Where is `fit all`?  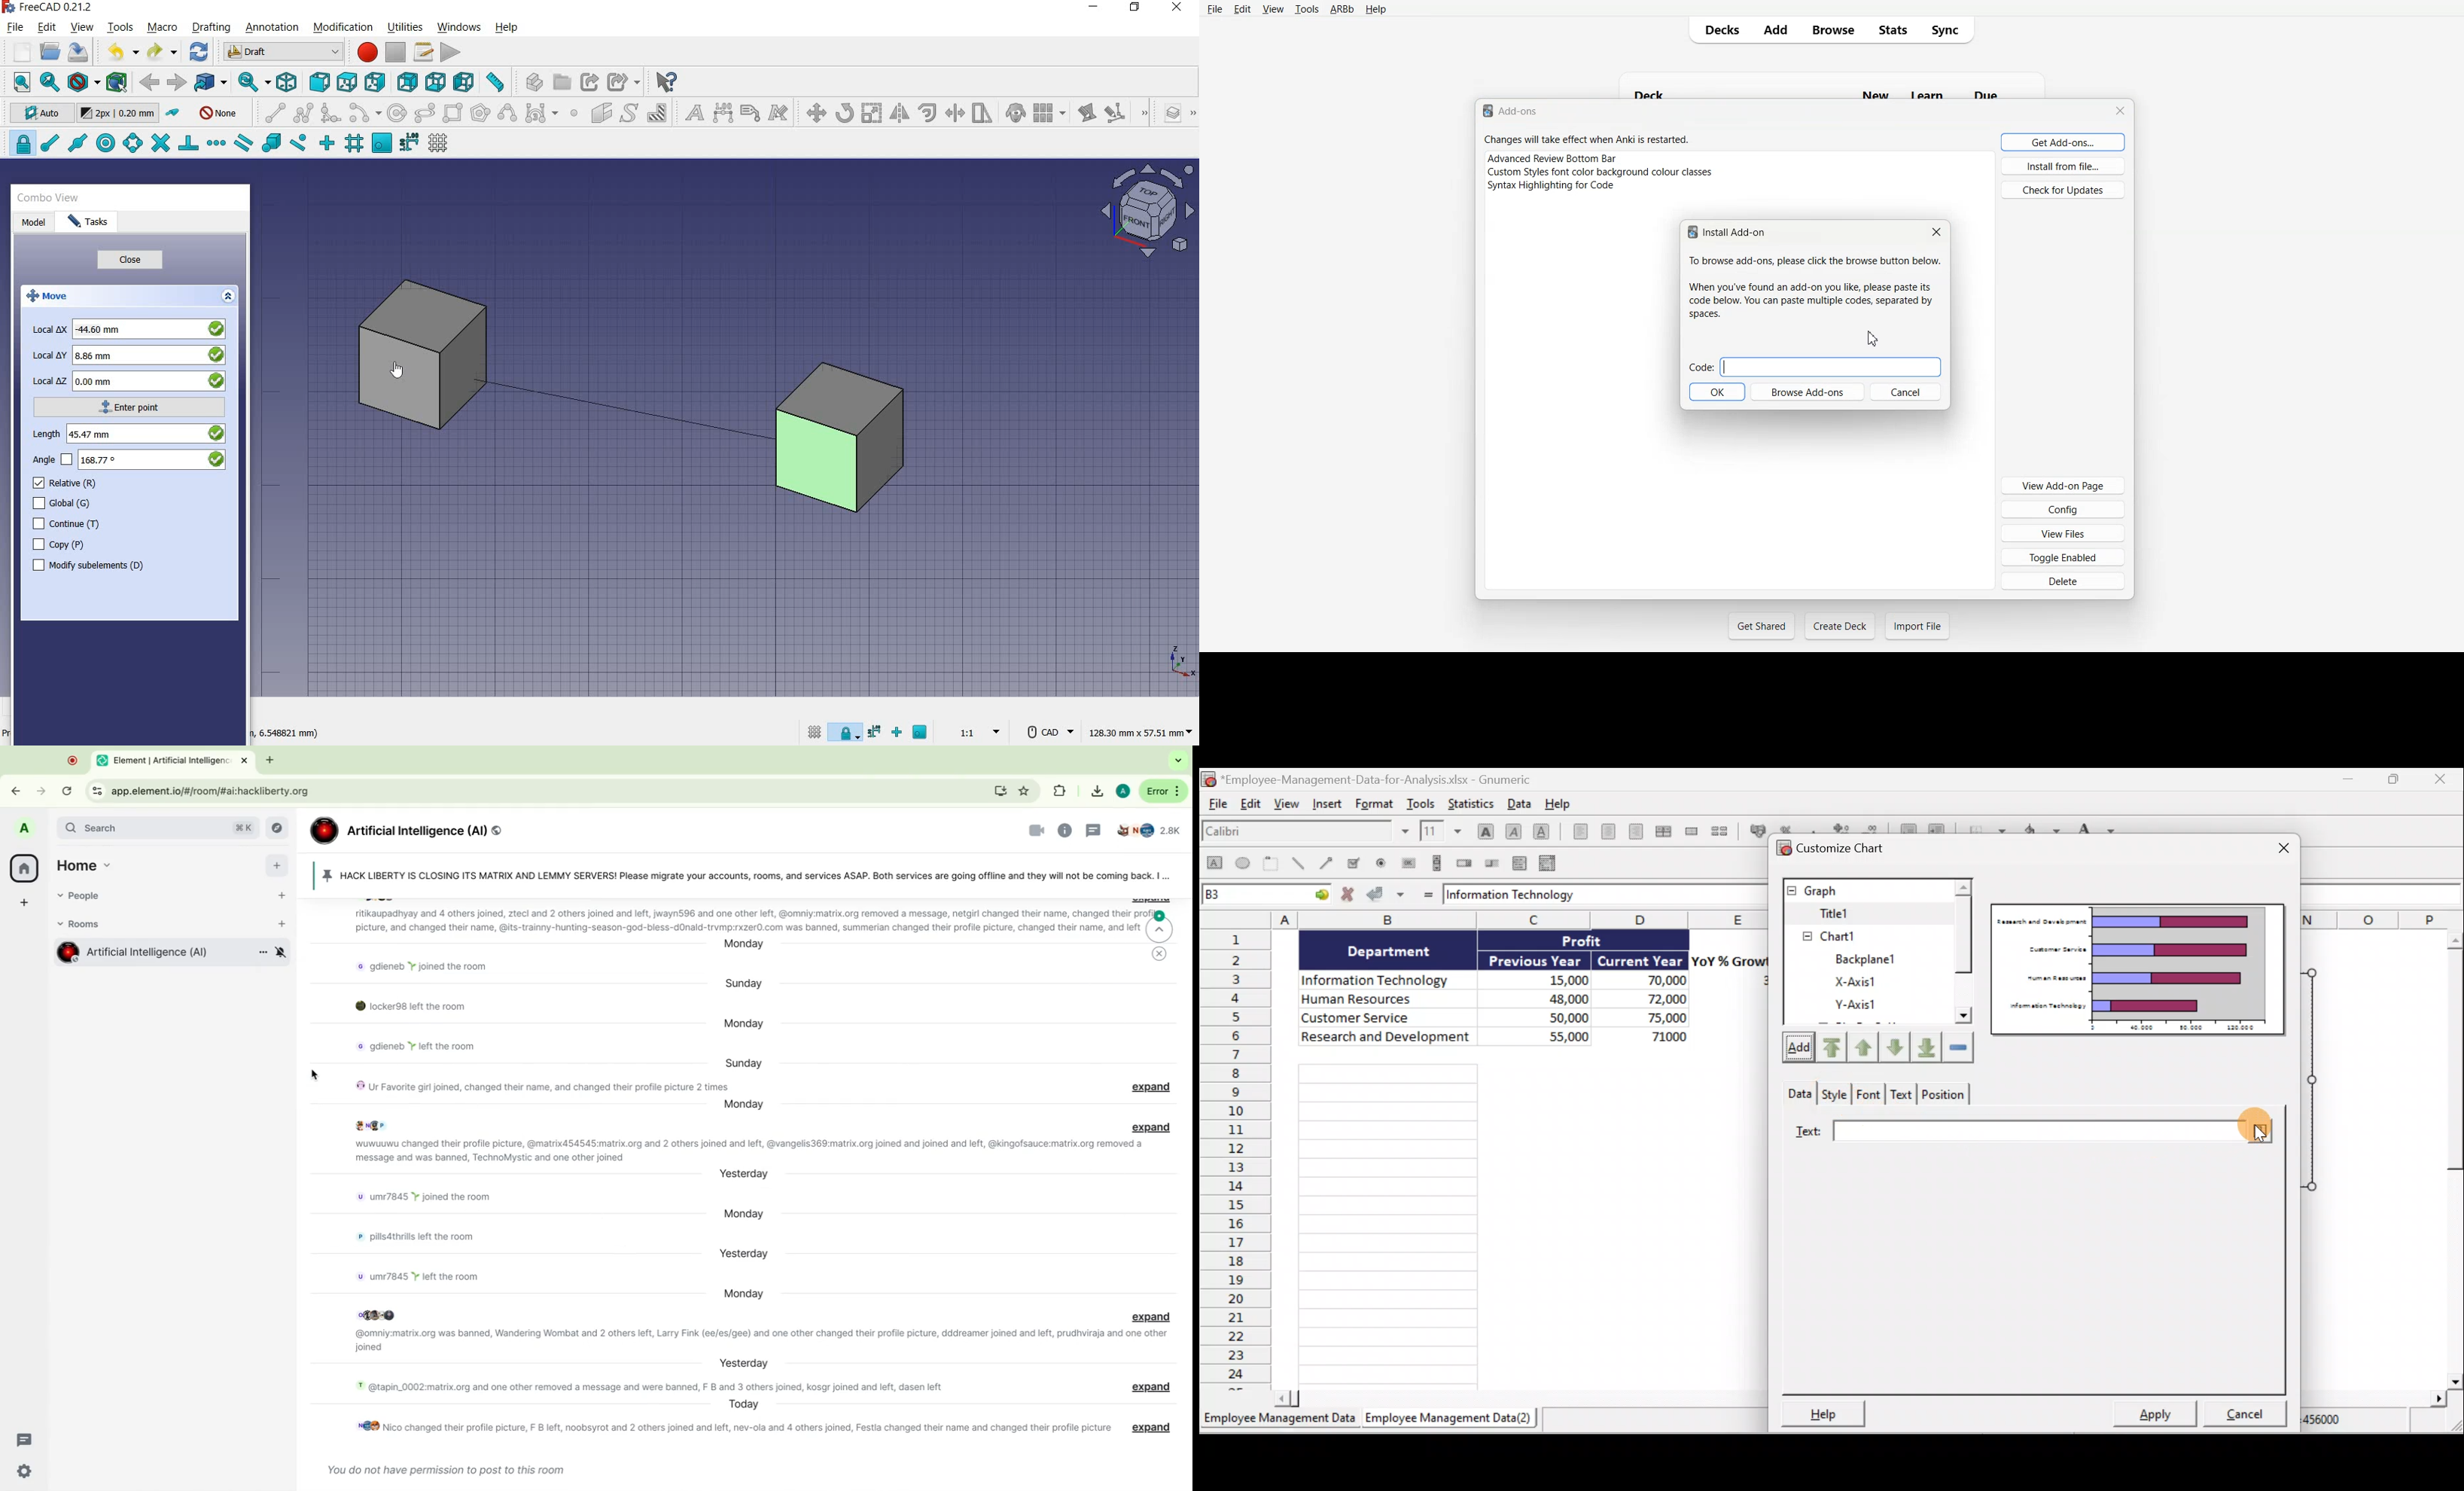
fit all is located at coordinates (17, 82).